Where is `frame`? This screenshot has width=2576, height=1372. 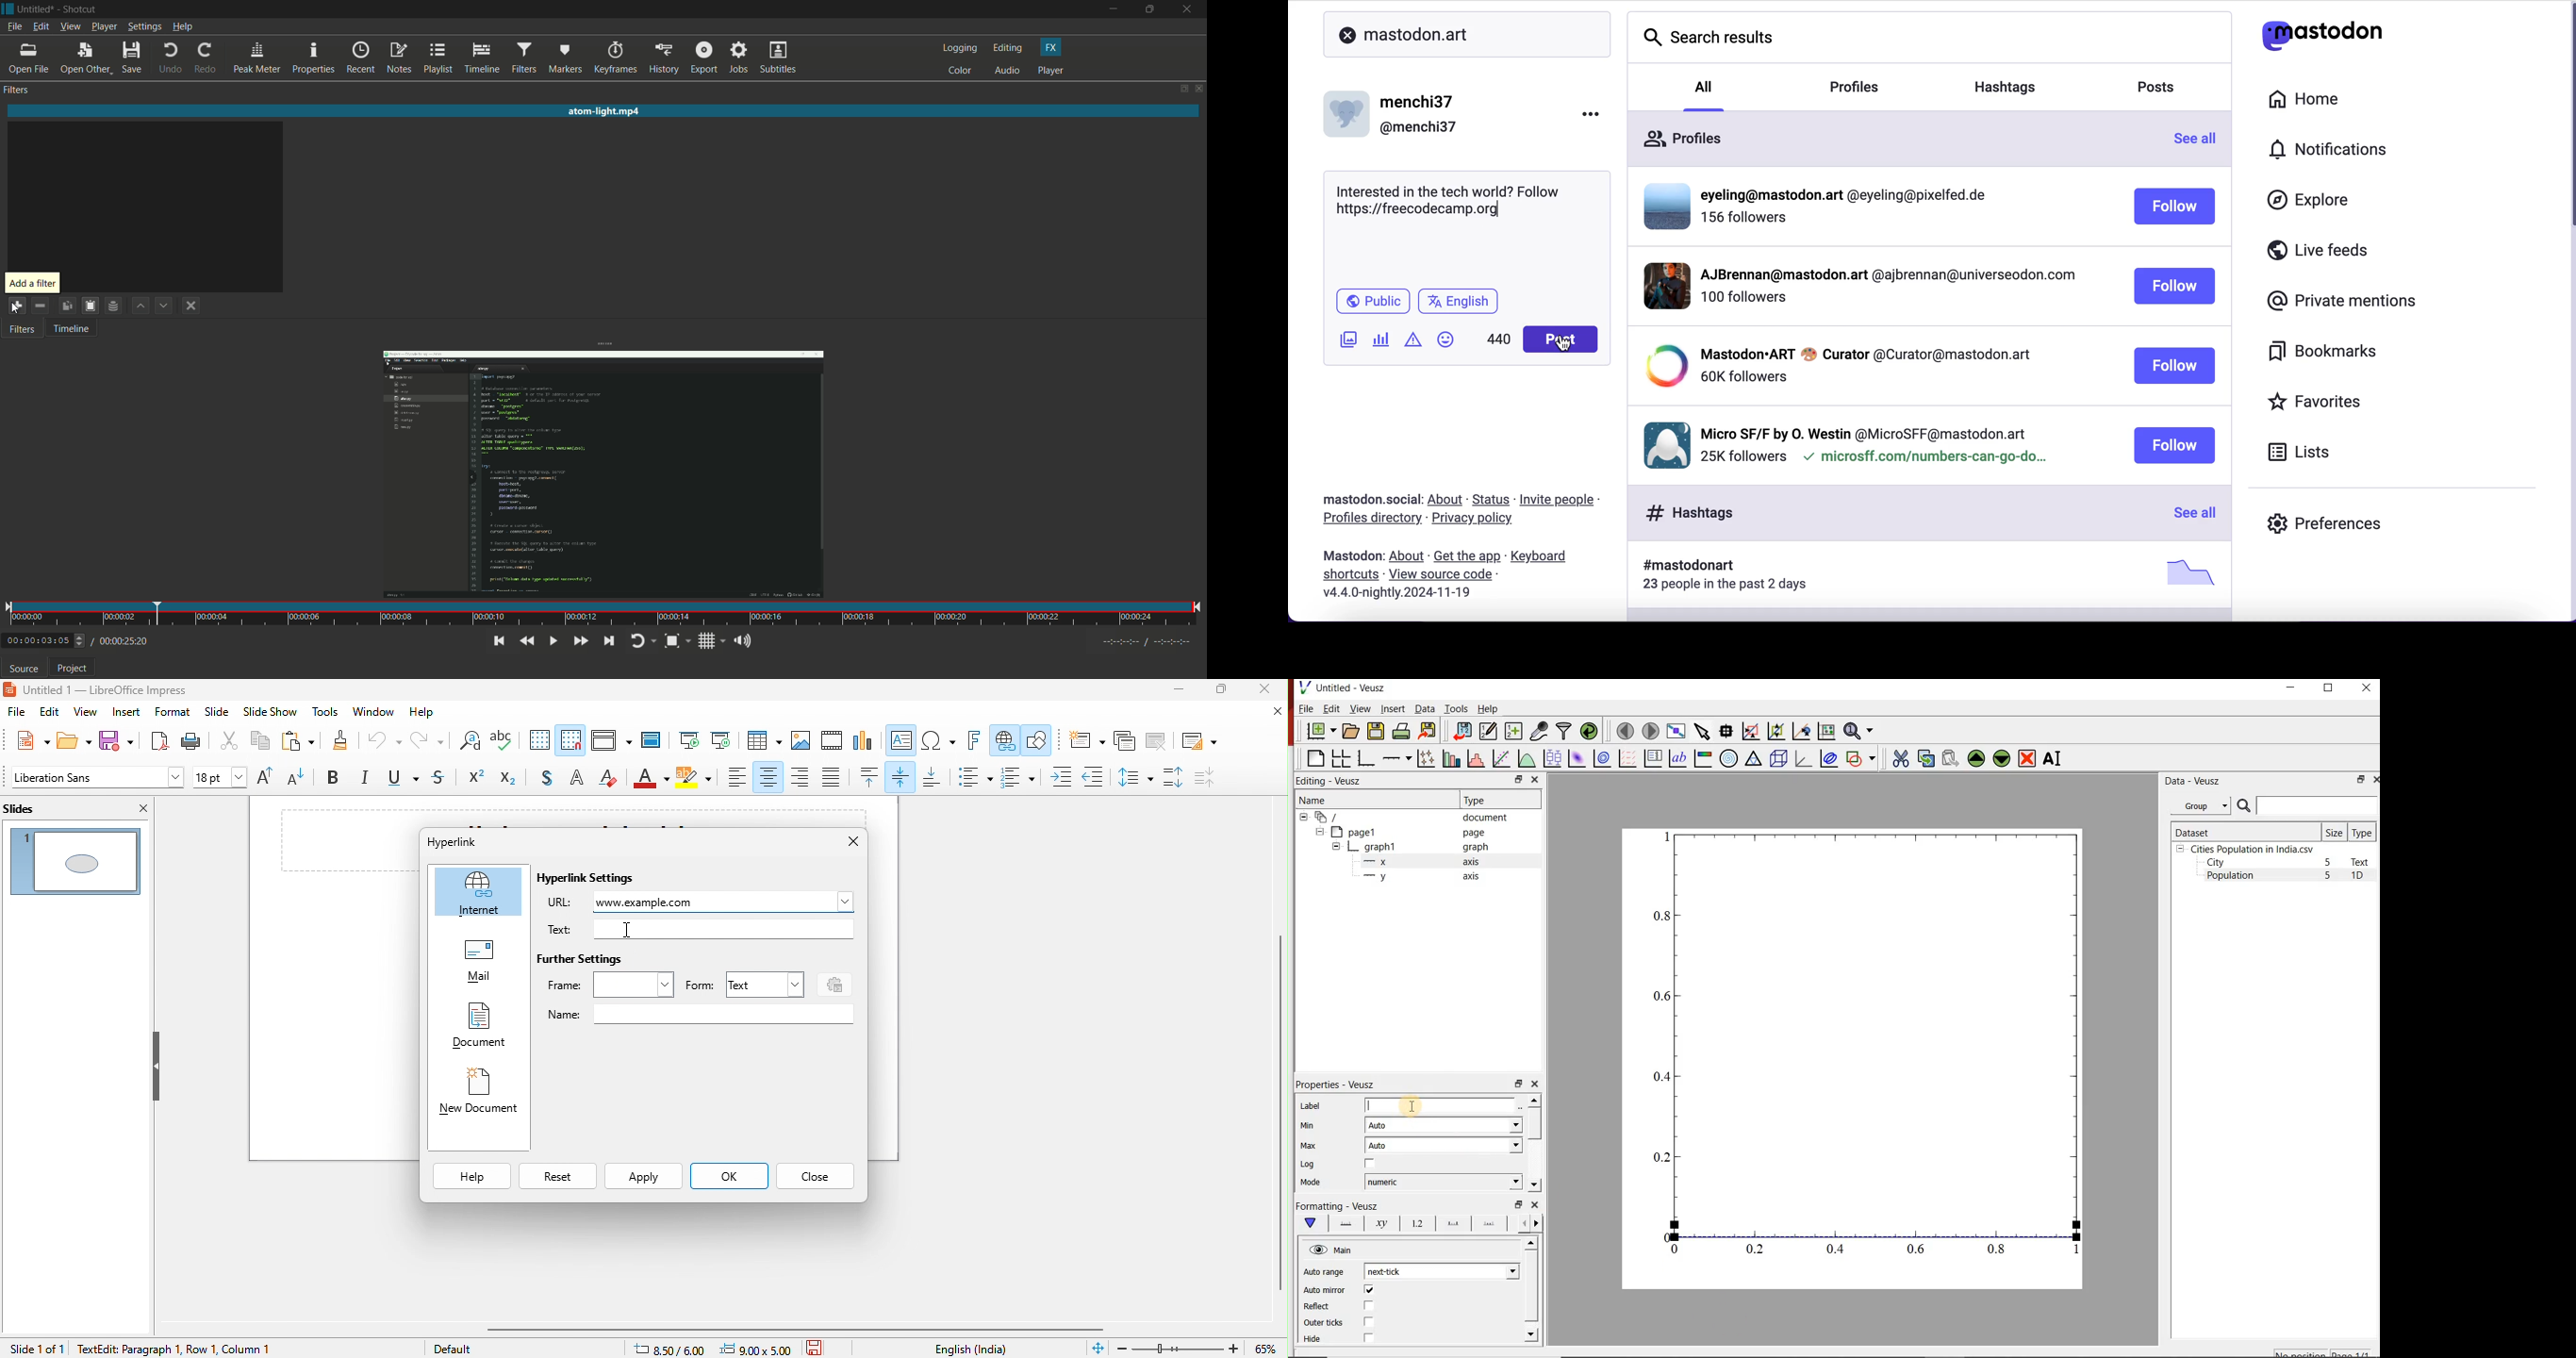
frame is located at coordinates (611, 985).